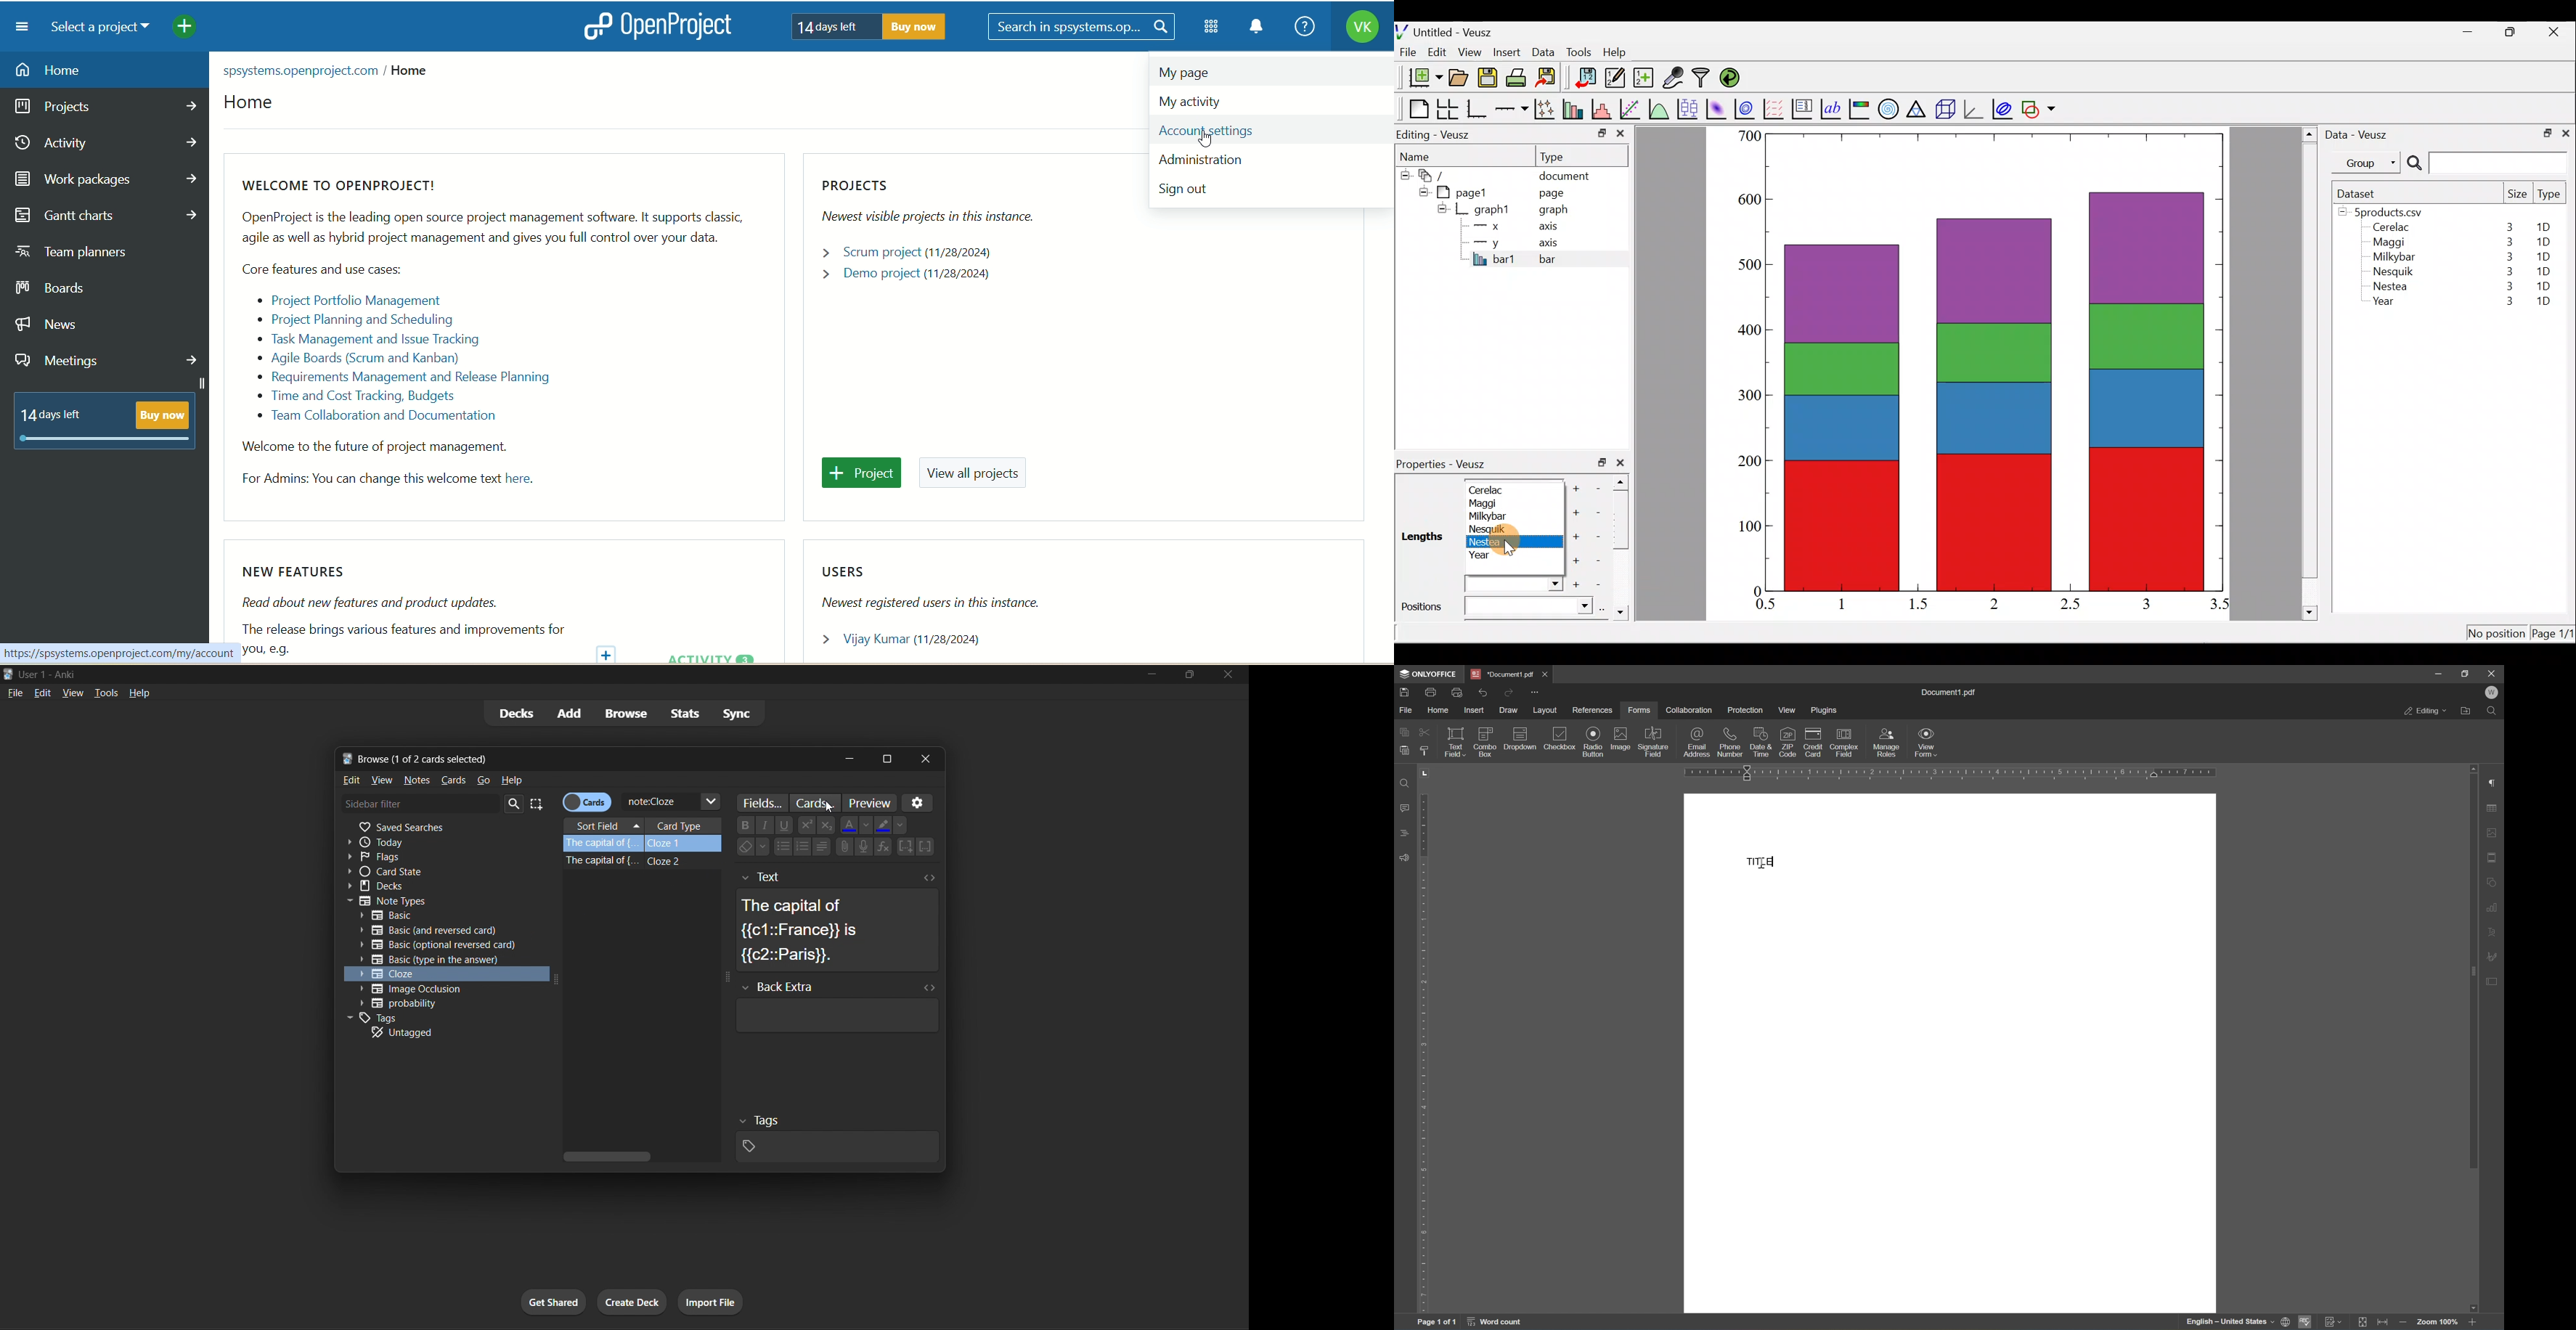  What do you see at coordinates (1509, 52) in the screenshot?
I see `Insert` at bounding box center [1509, 52].